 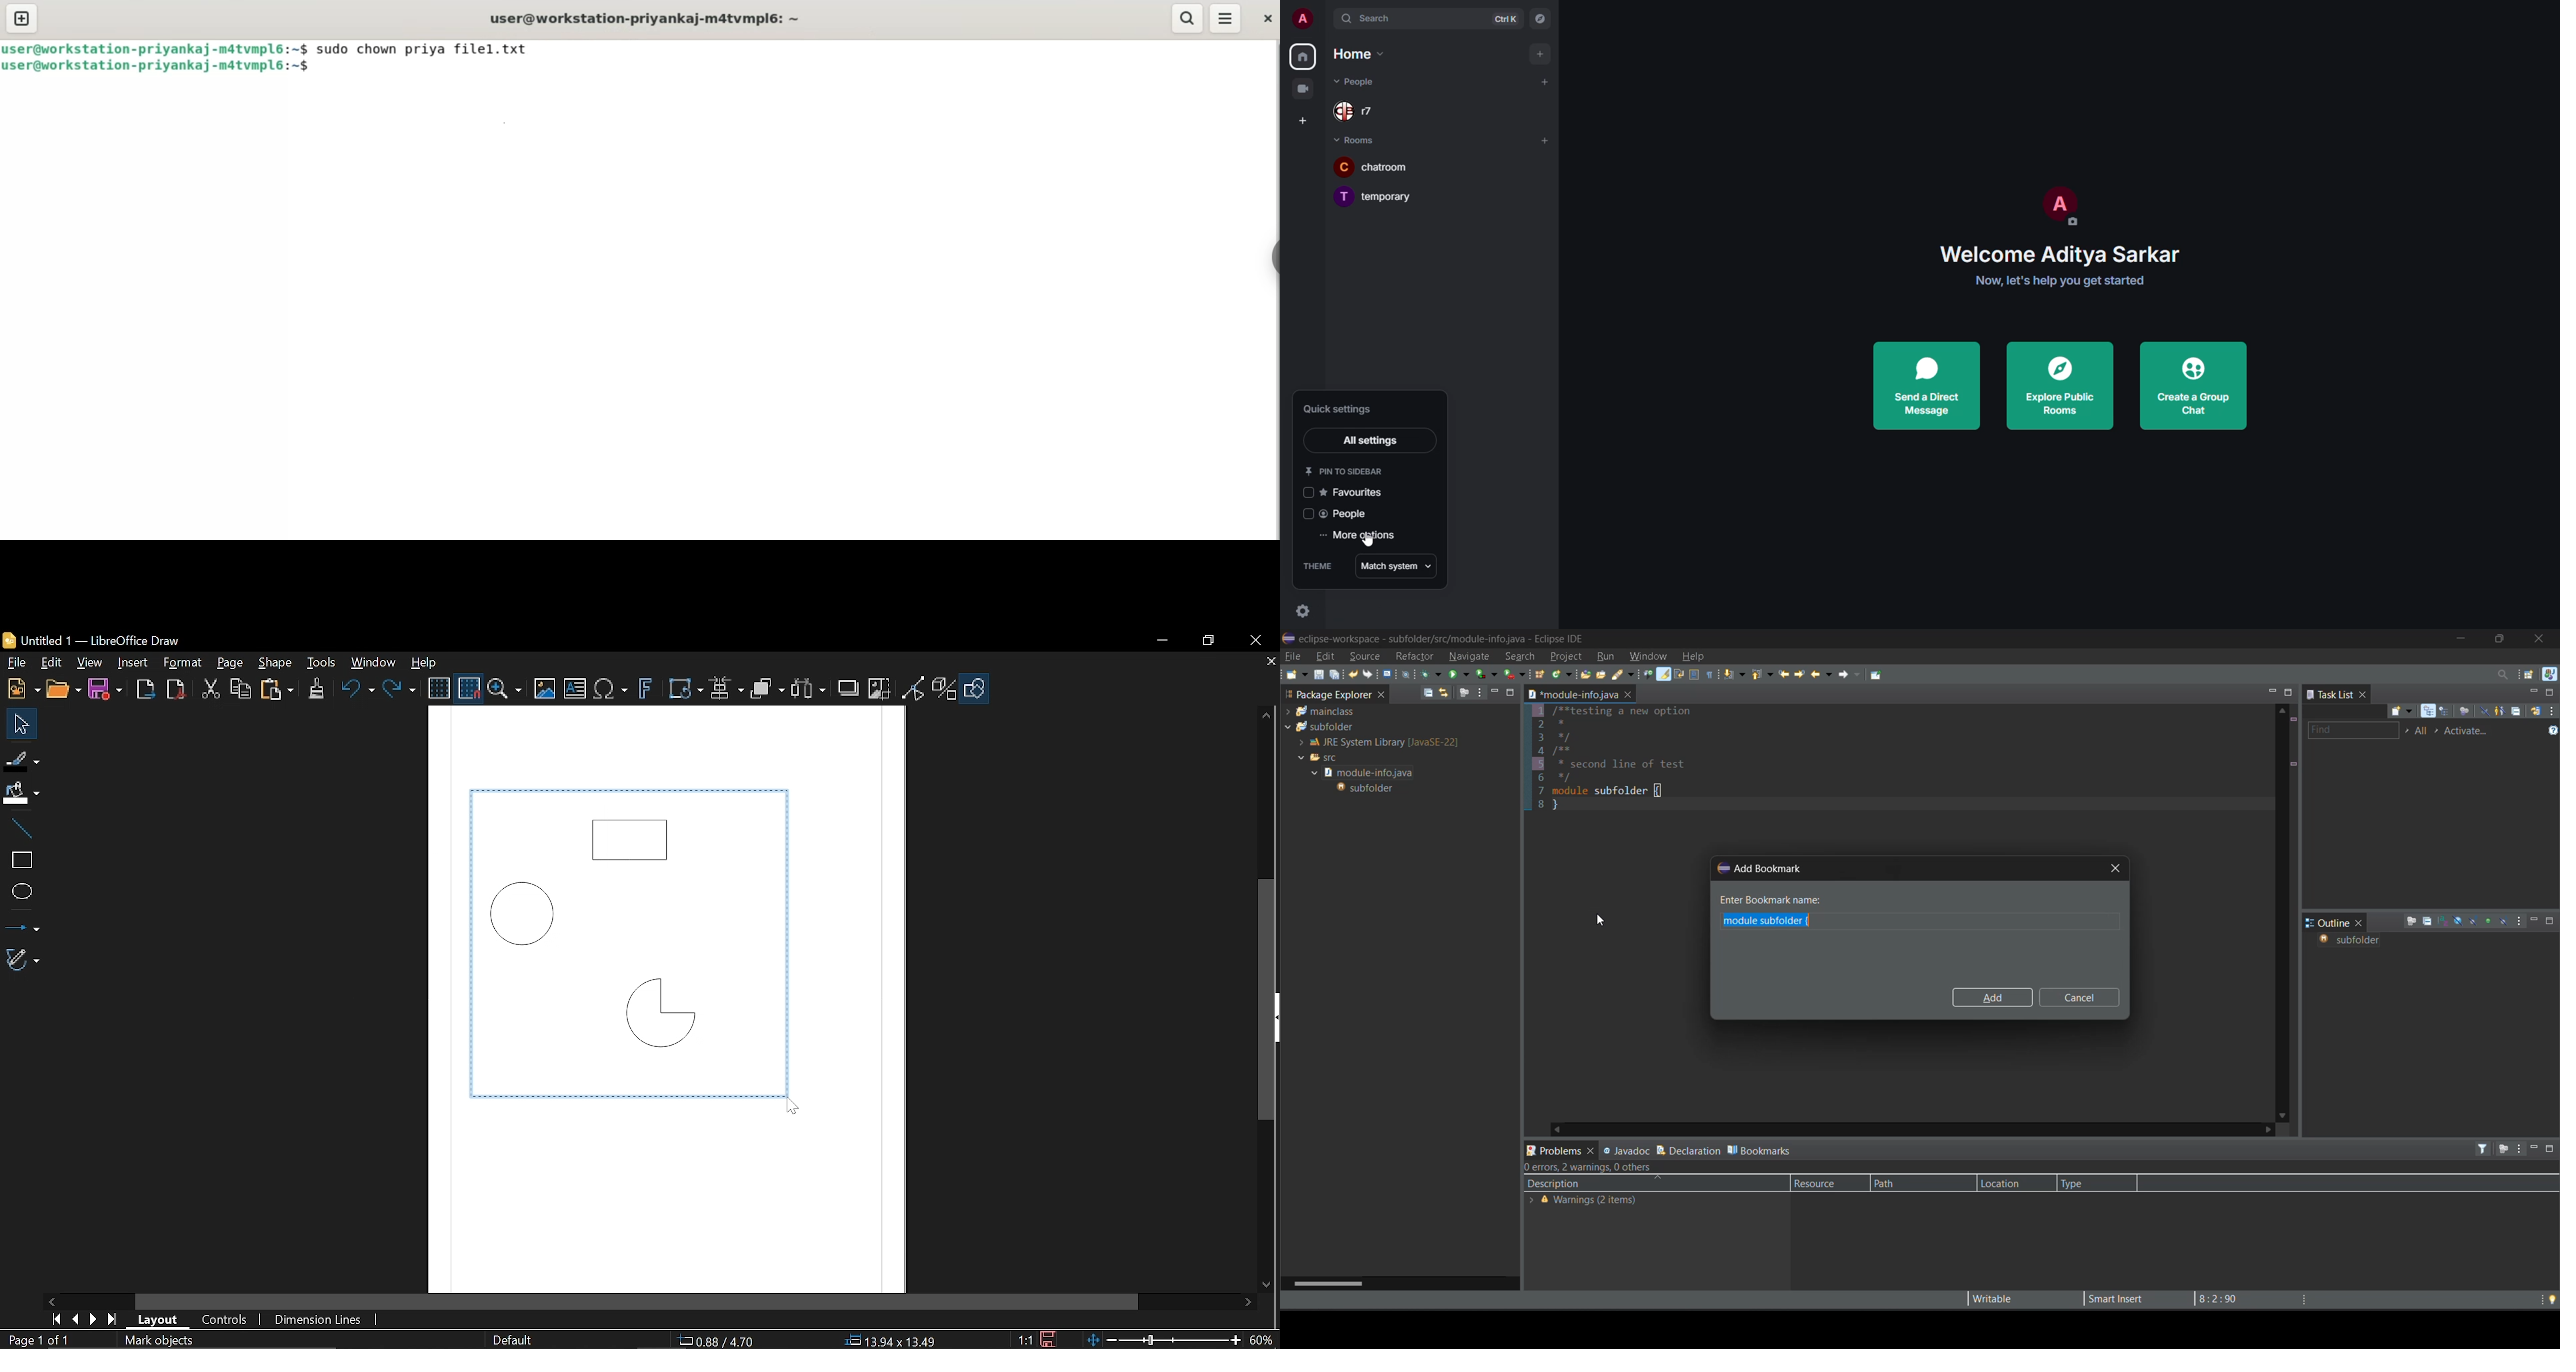 What do you see at coordinates (878, 689) in the screenshot?
I see `Crop` at bounding box center [878, 689].